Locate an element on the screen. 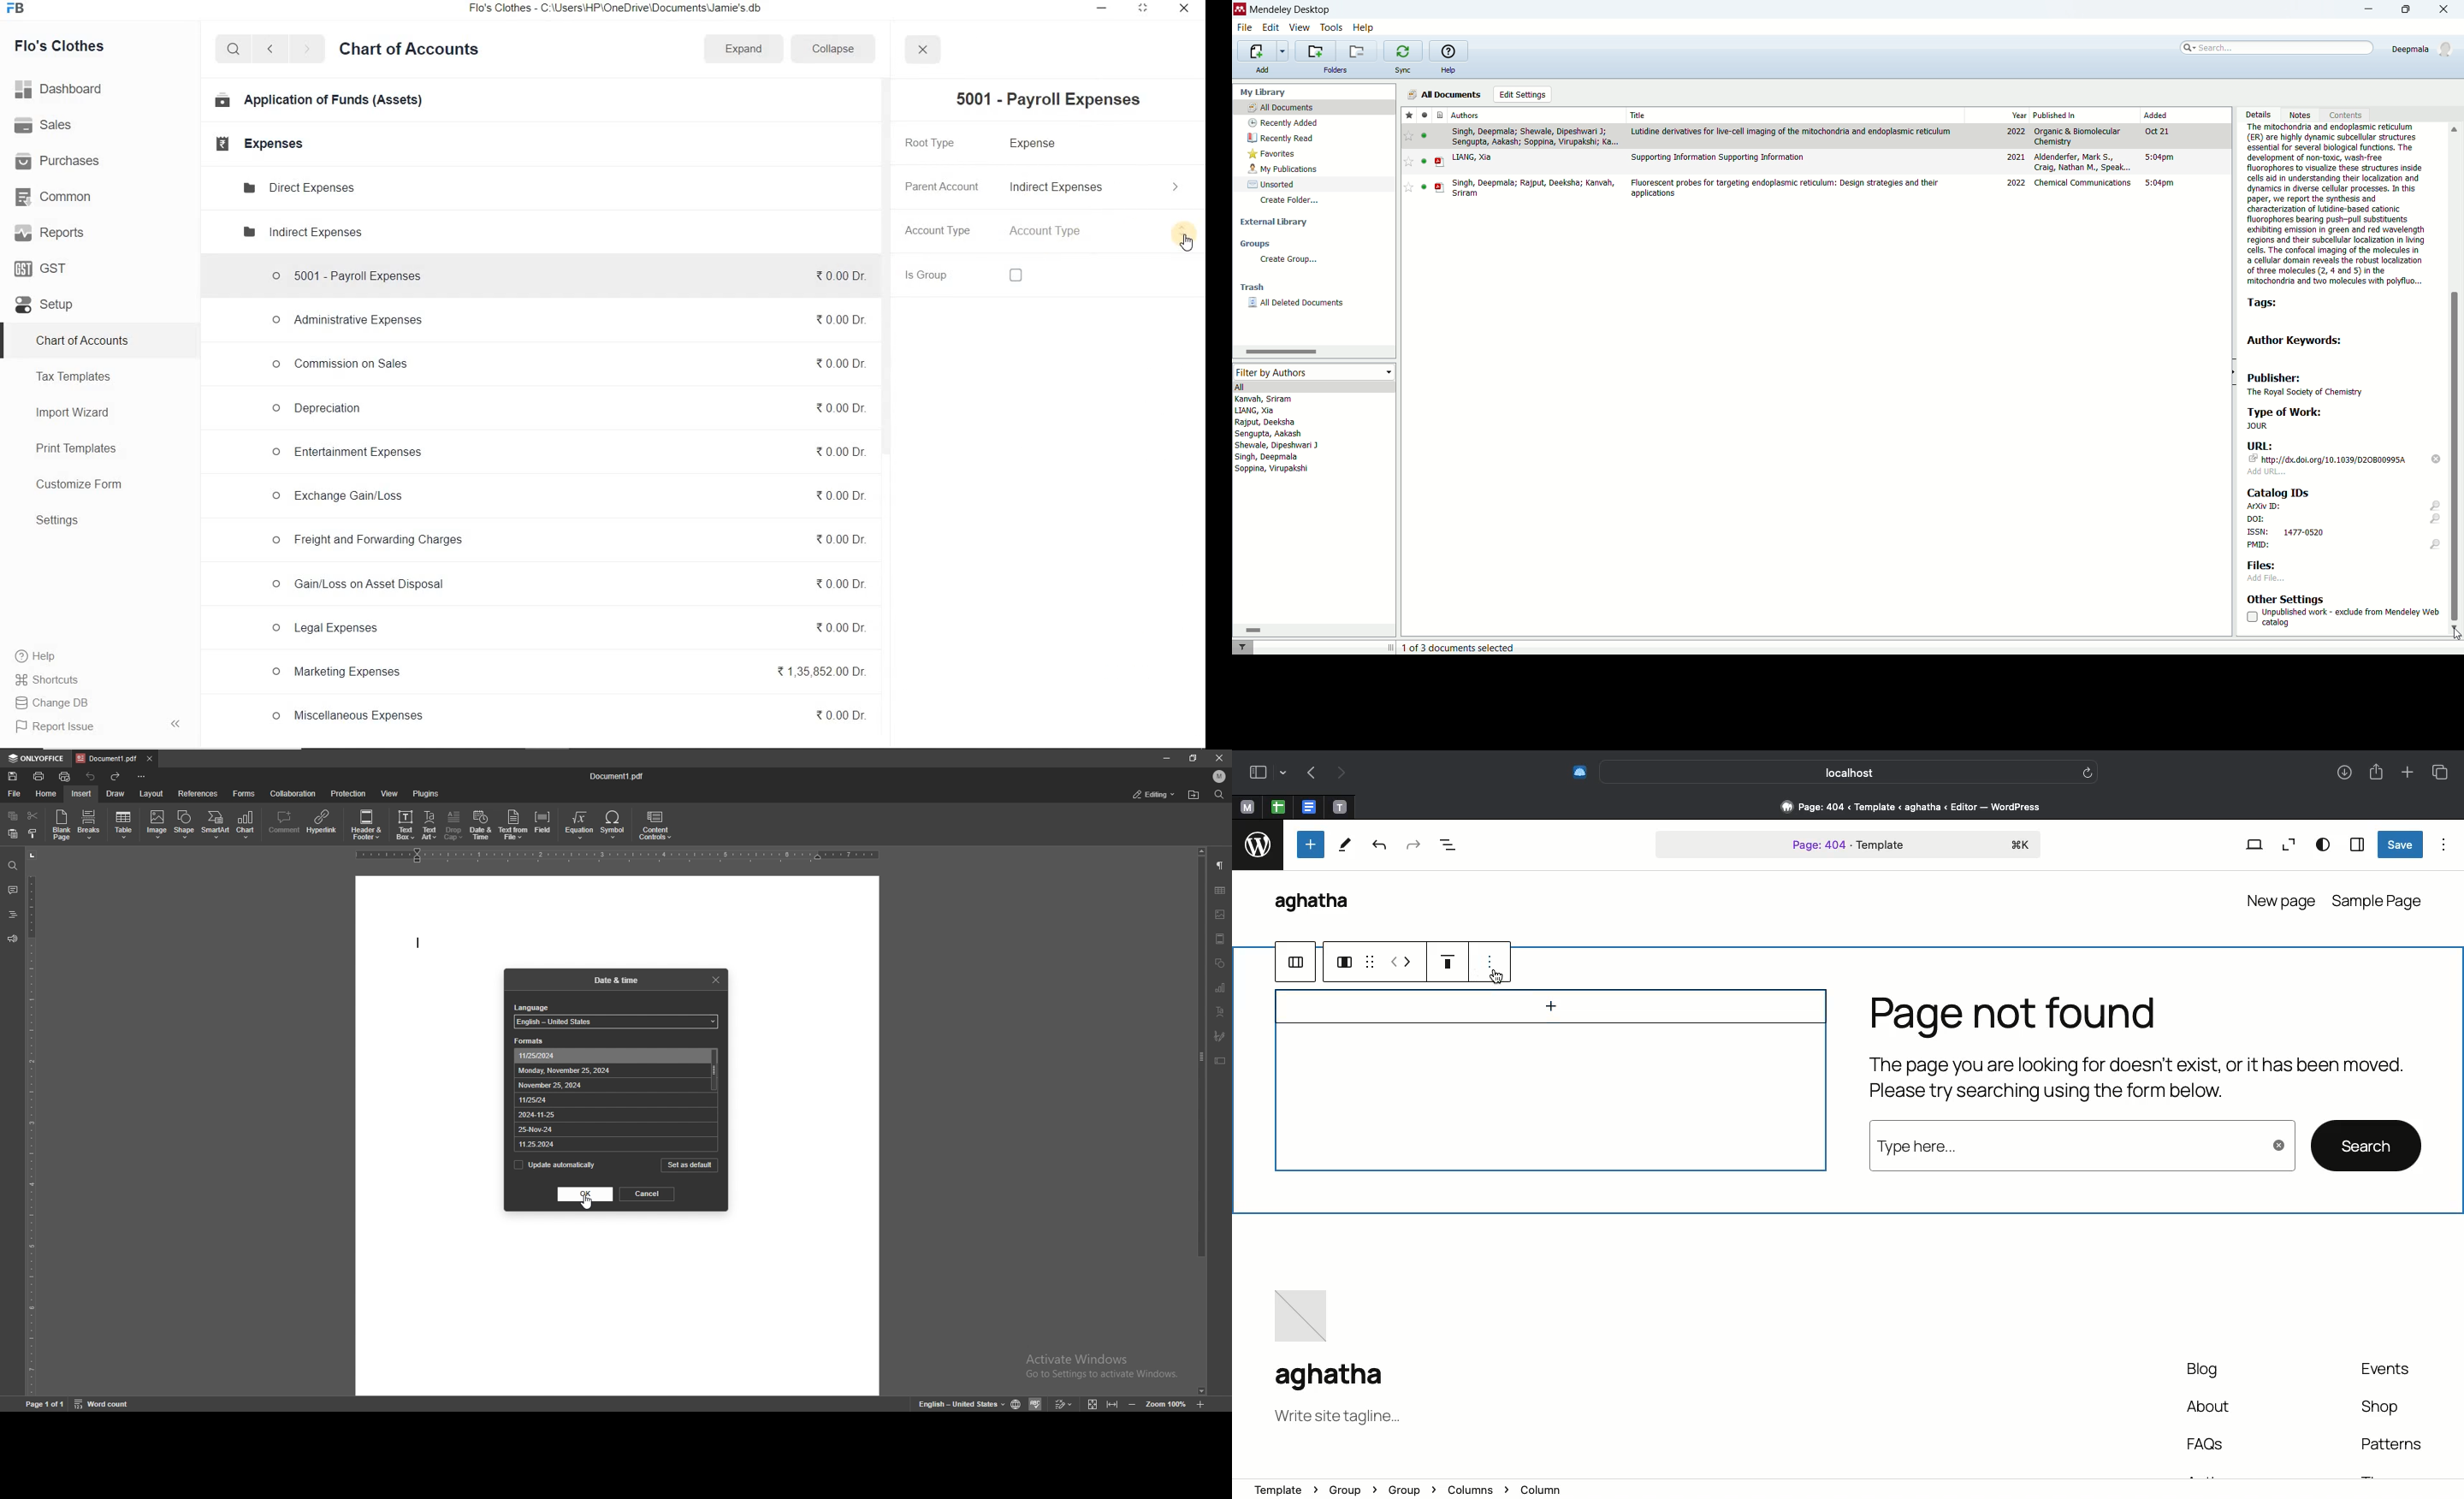  vertical scrollbar is located at coordinates (884, 268).